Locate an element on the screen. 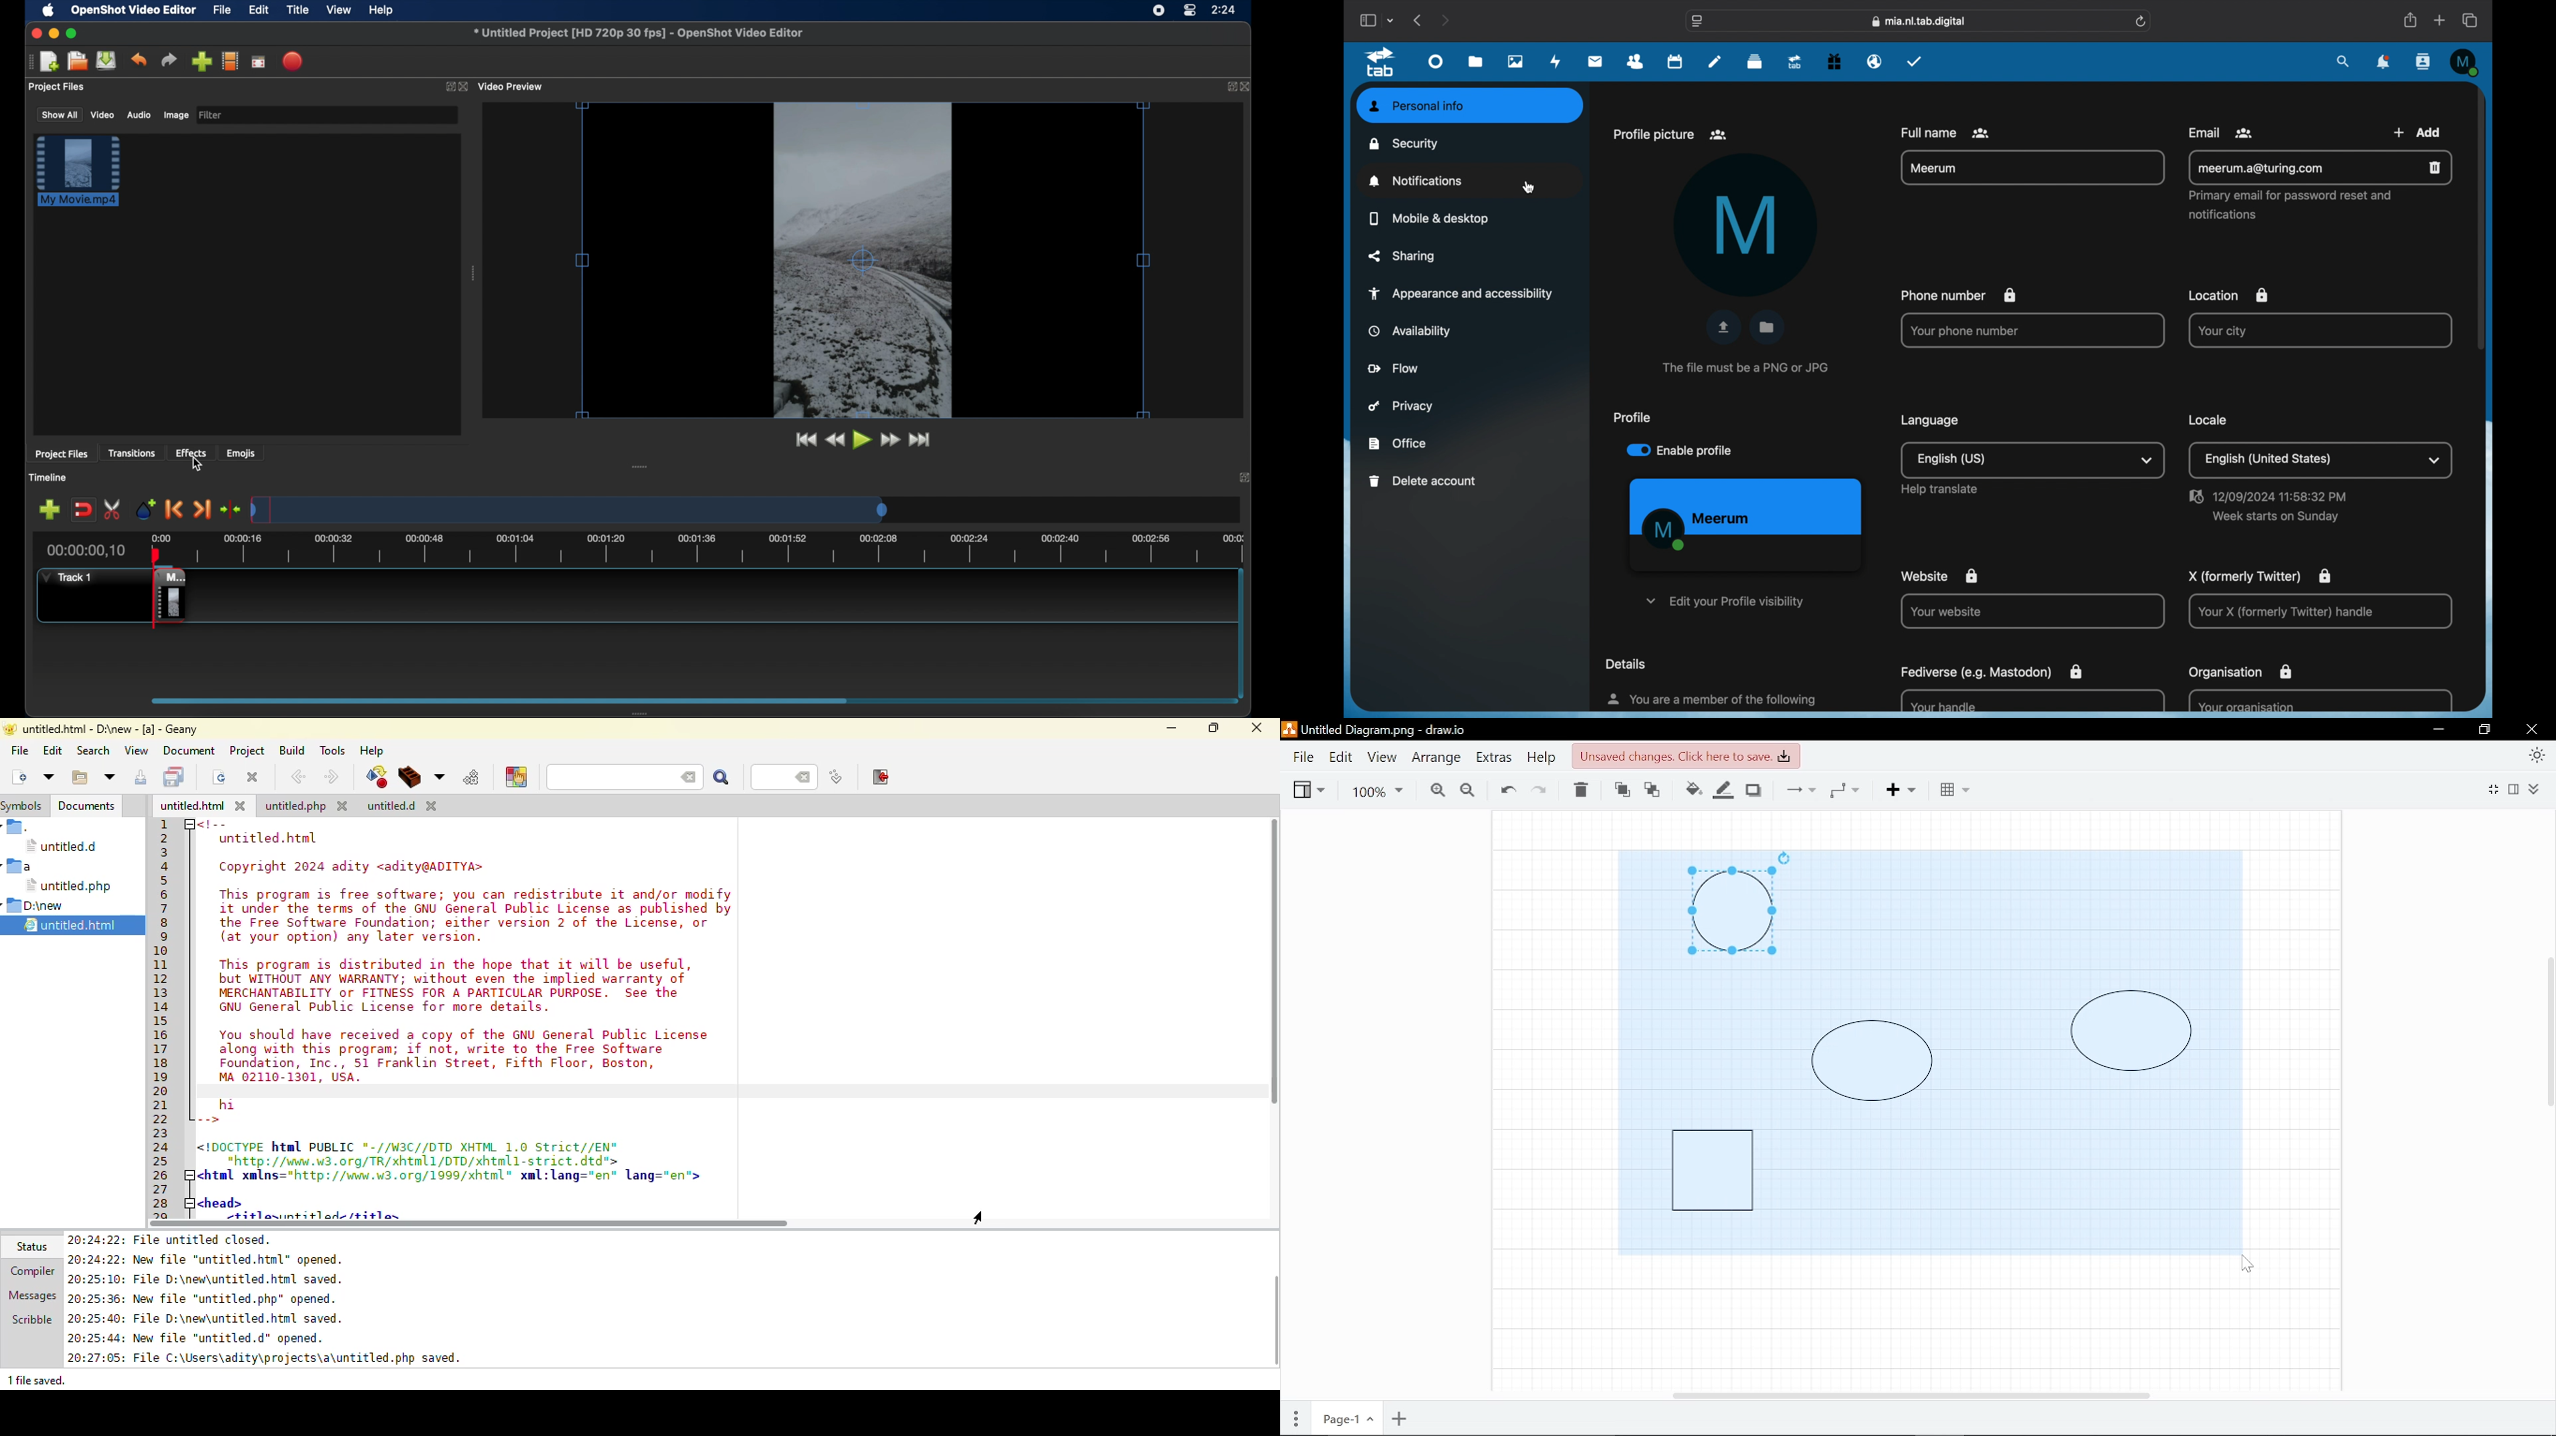 This screenshot has width=2576, height=1456. appearance and accessibility is located at coordinates (1460, 294).